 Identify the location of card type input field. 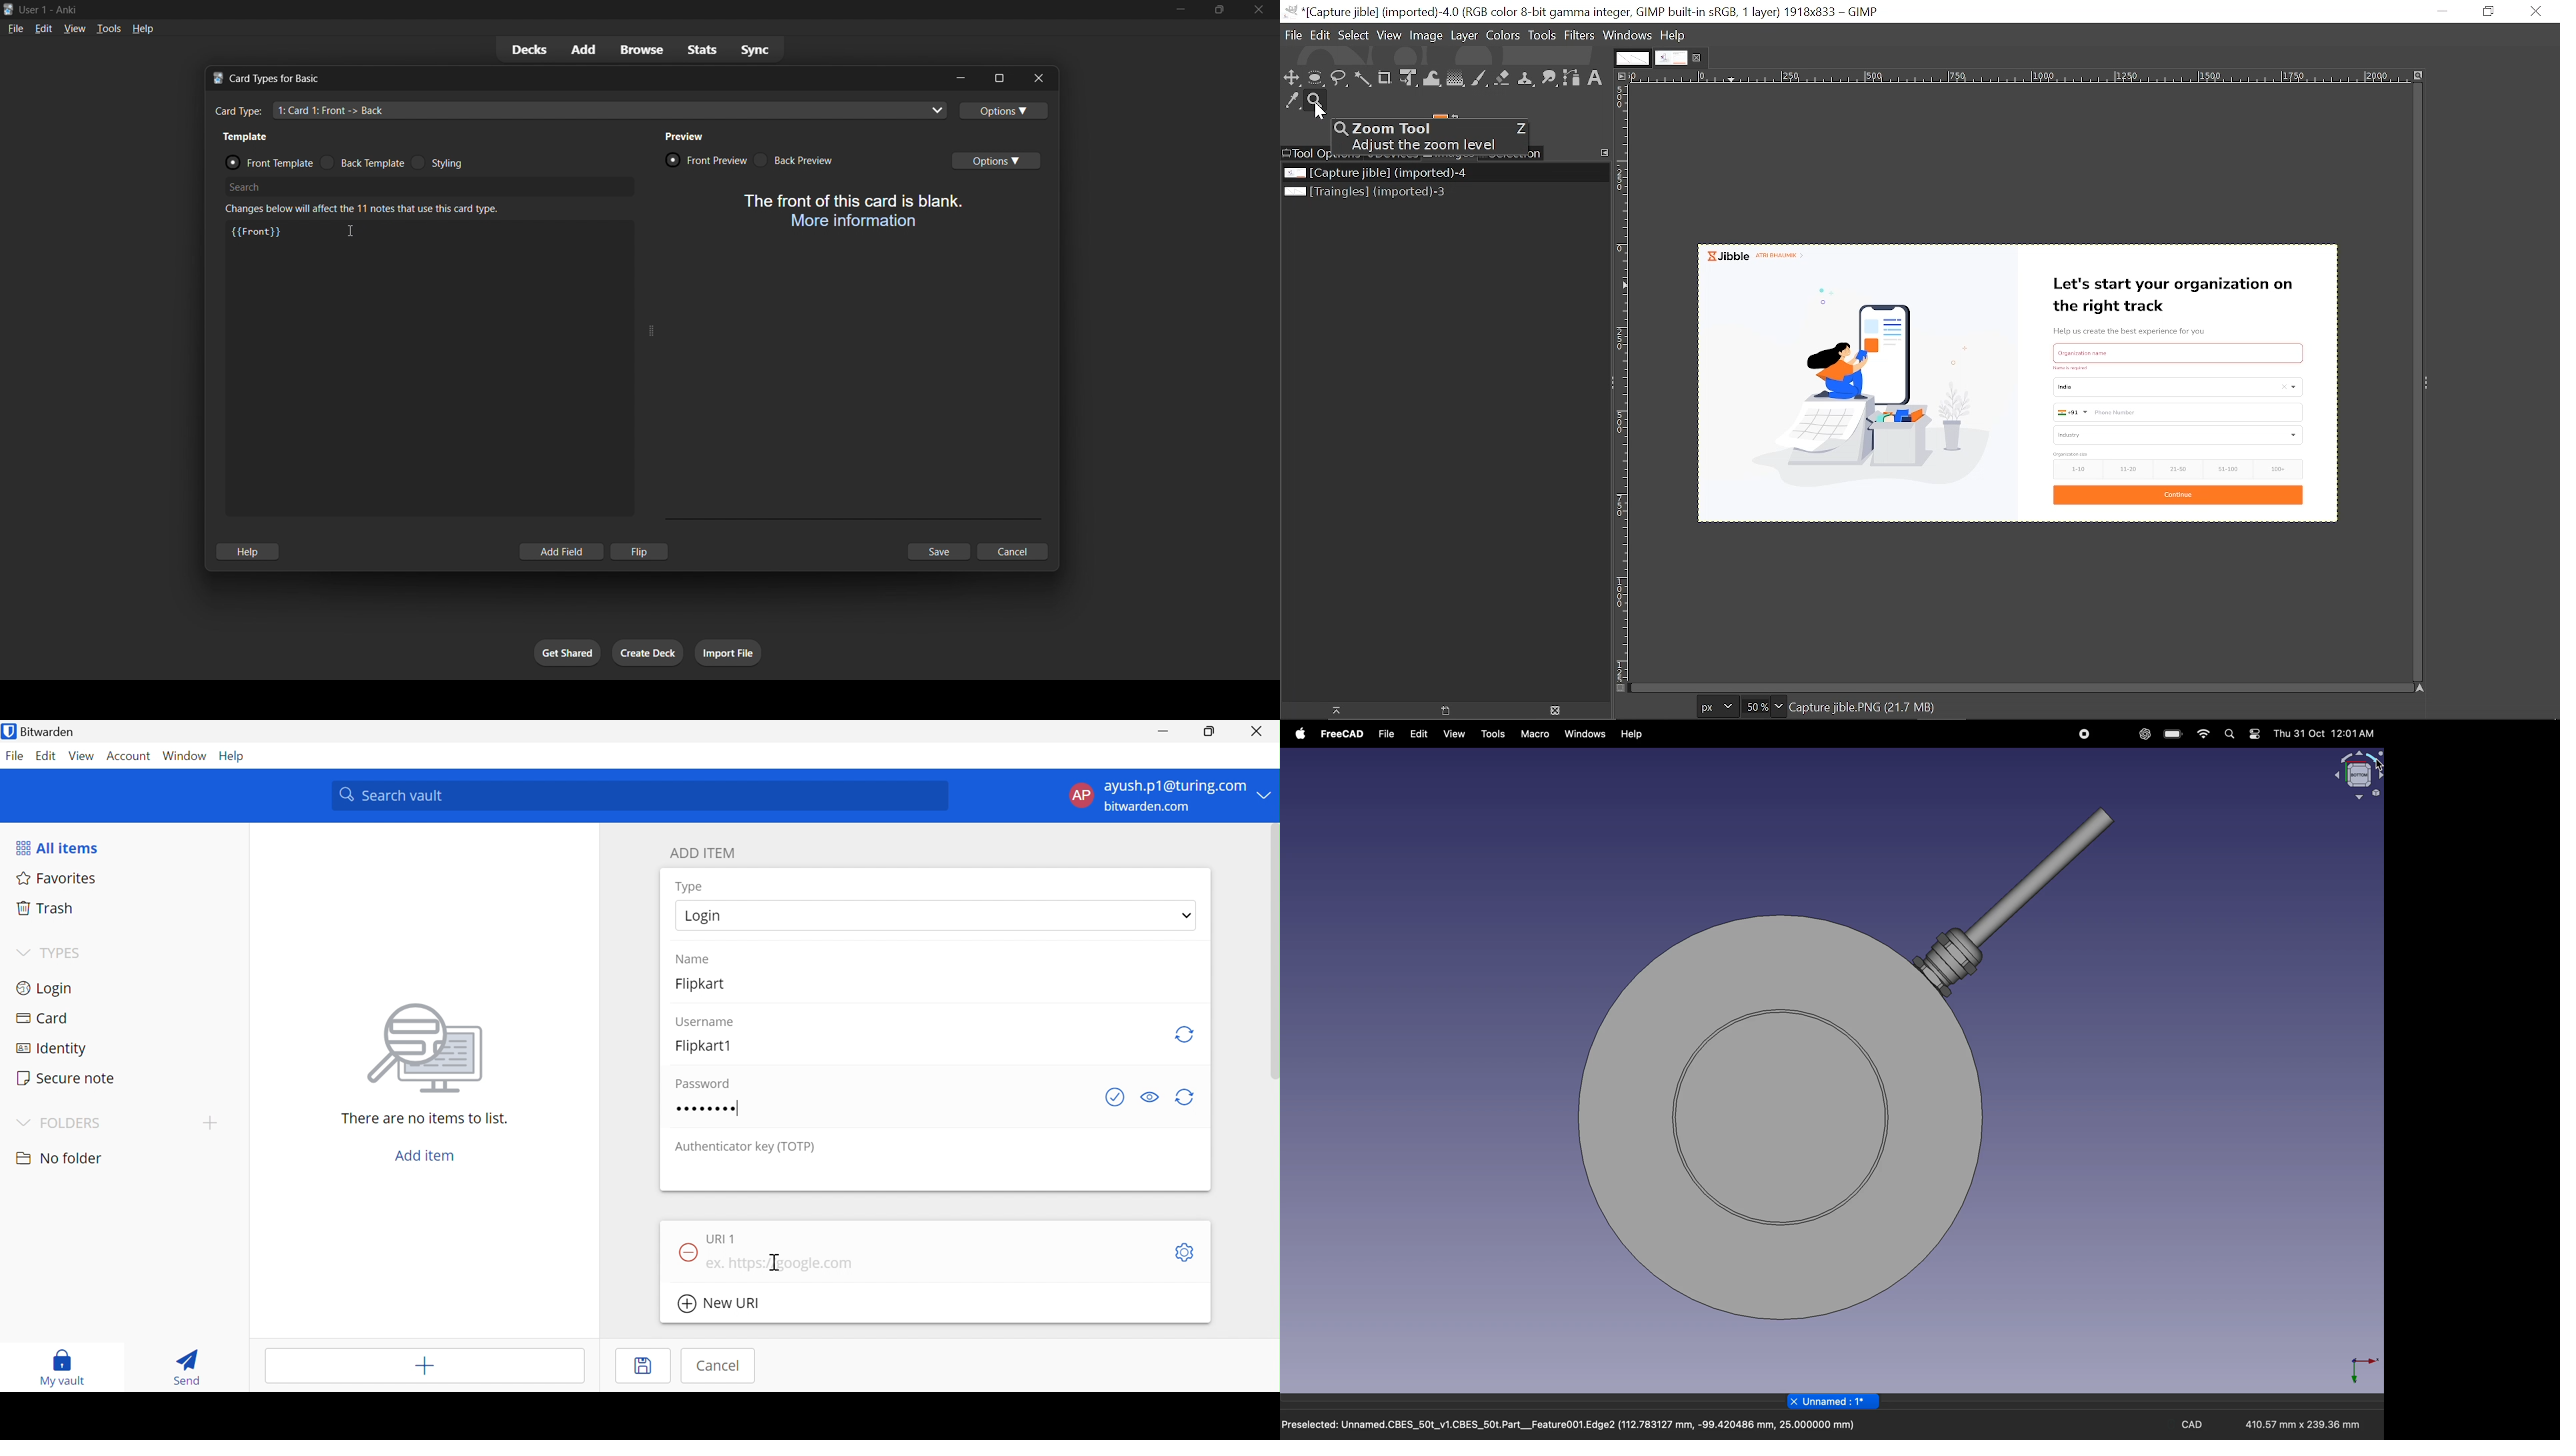
(580, 111).